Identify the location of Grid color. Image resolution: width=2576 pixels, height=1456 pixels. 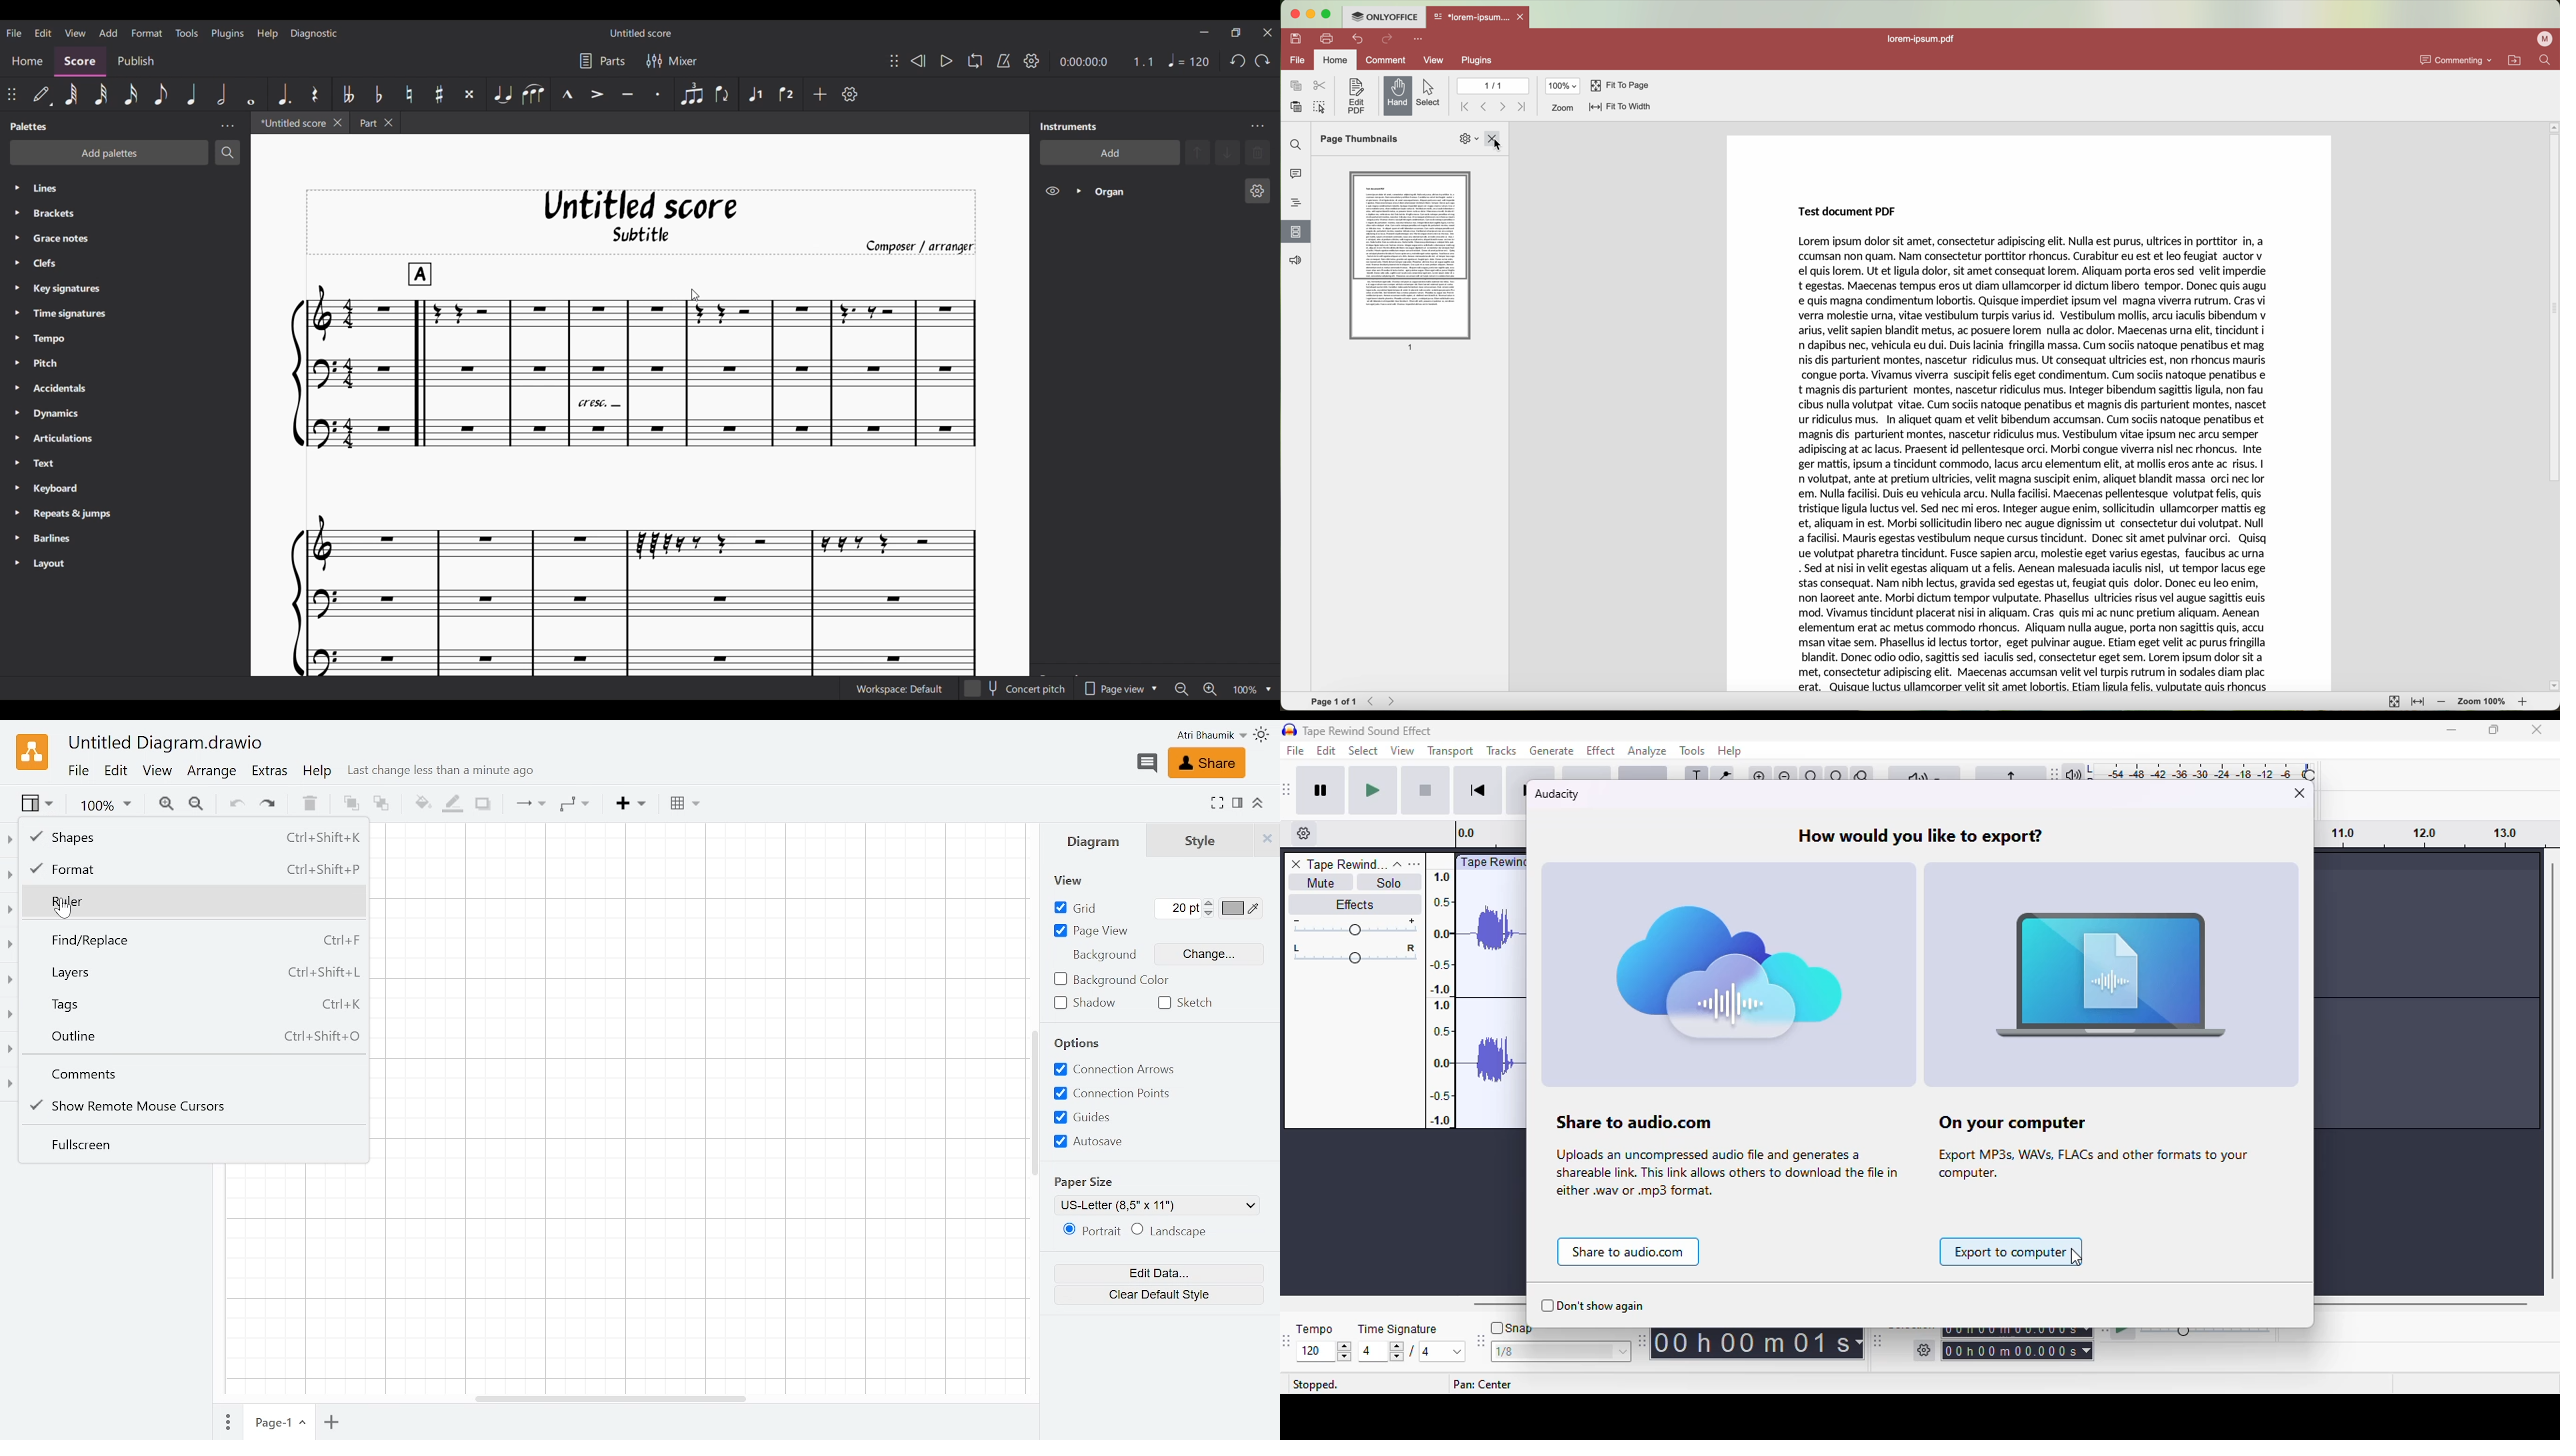
(1241, 909).